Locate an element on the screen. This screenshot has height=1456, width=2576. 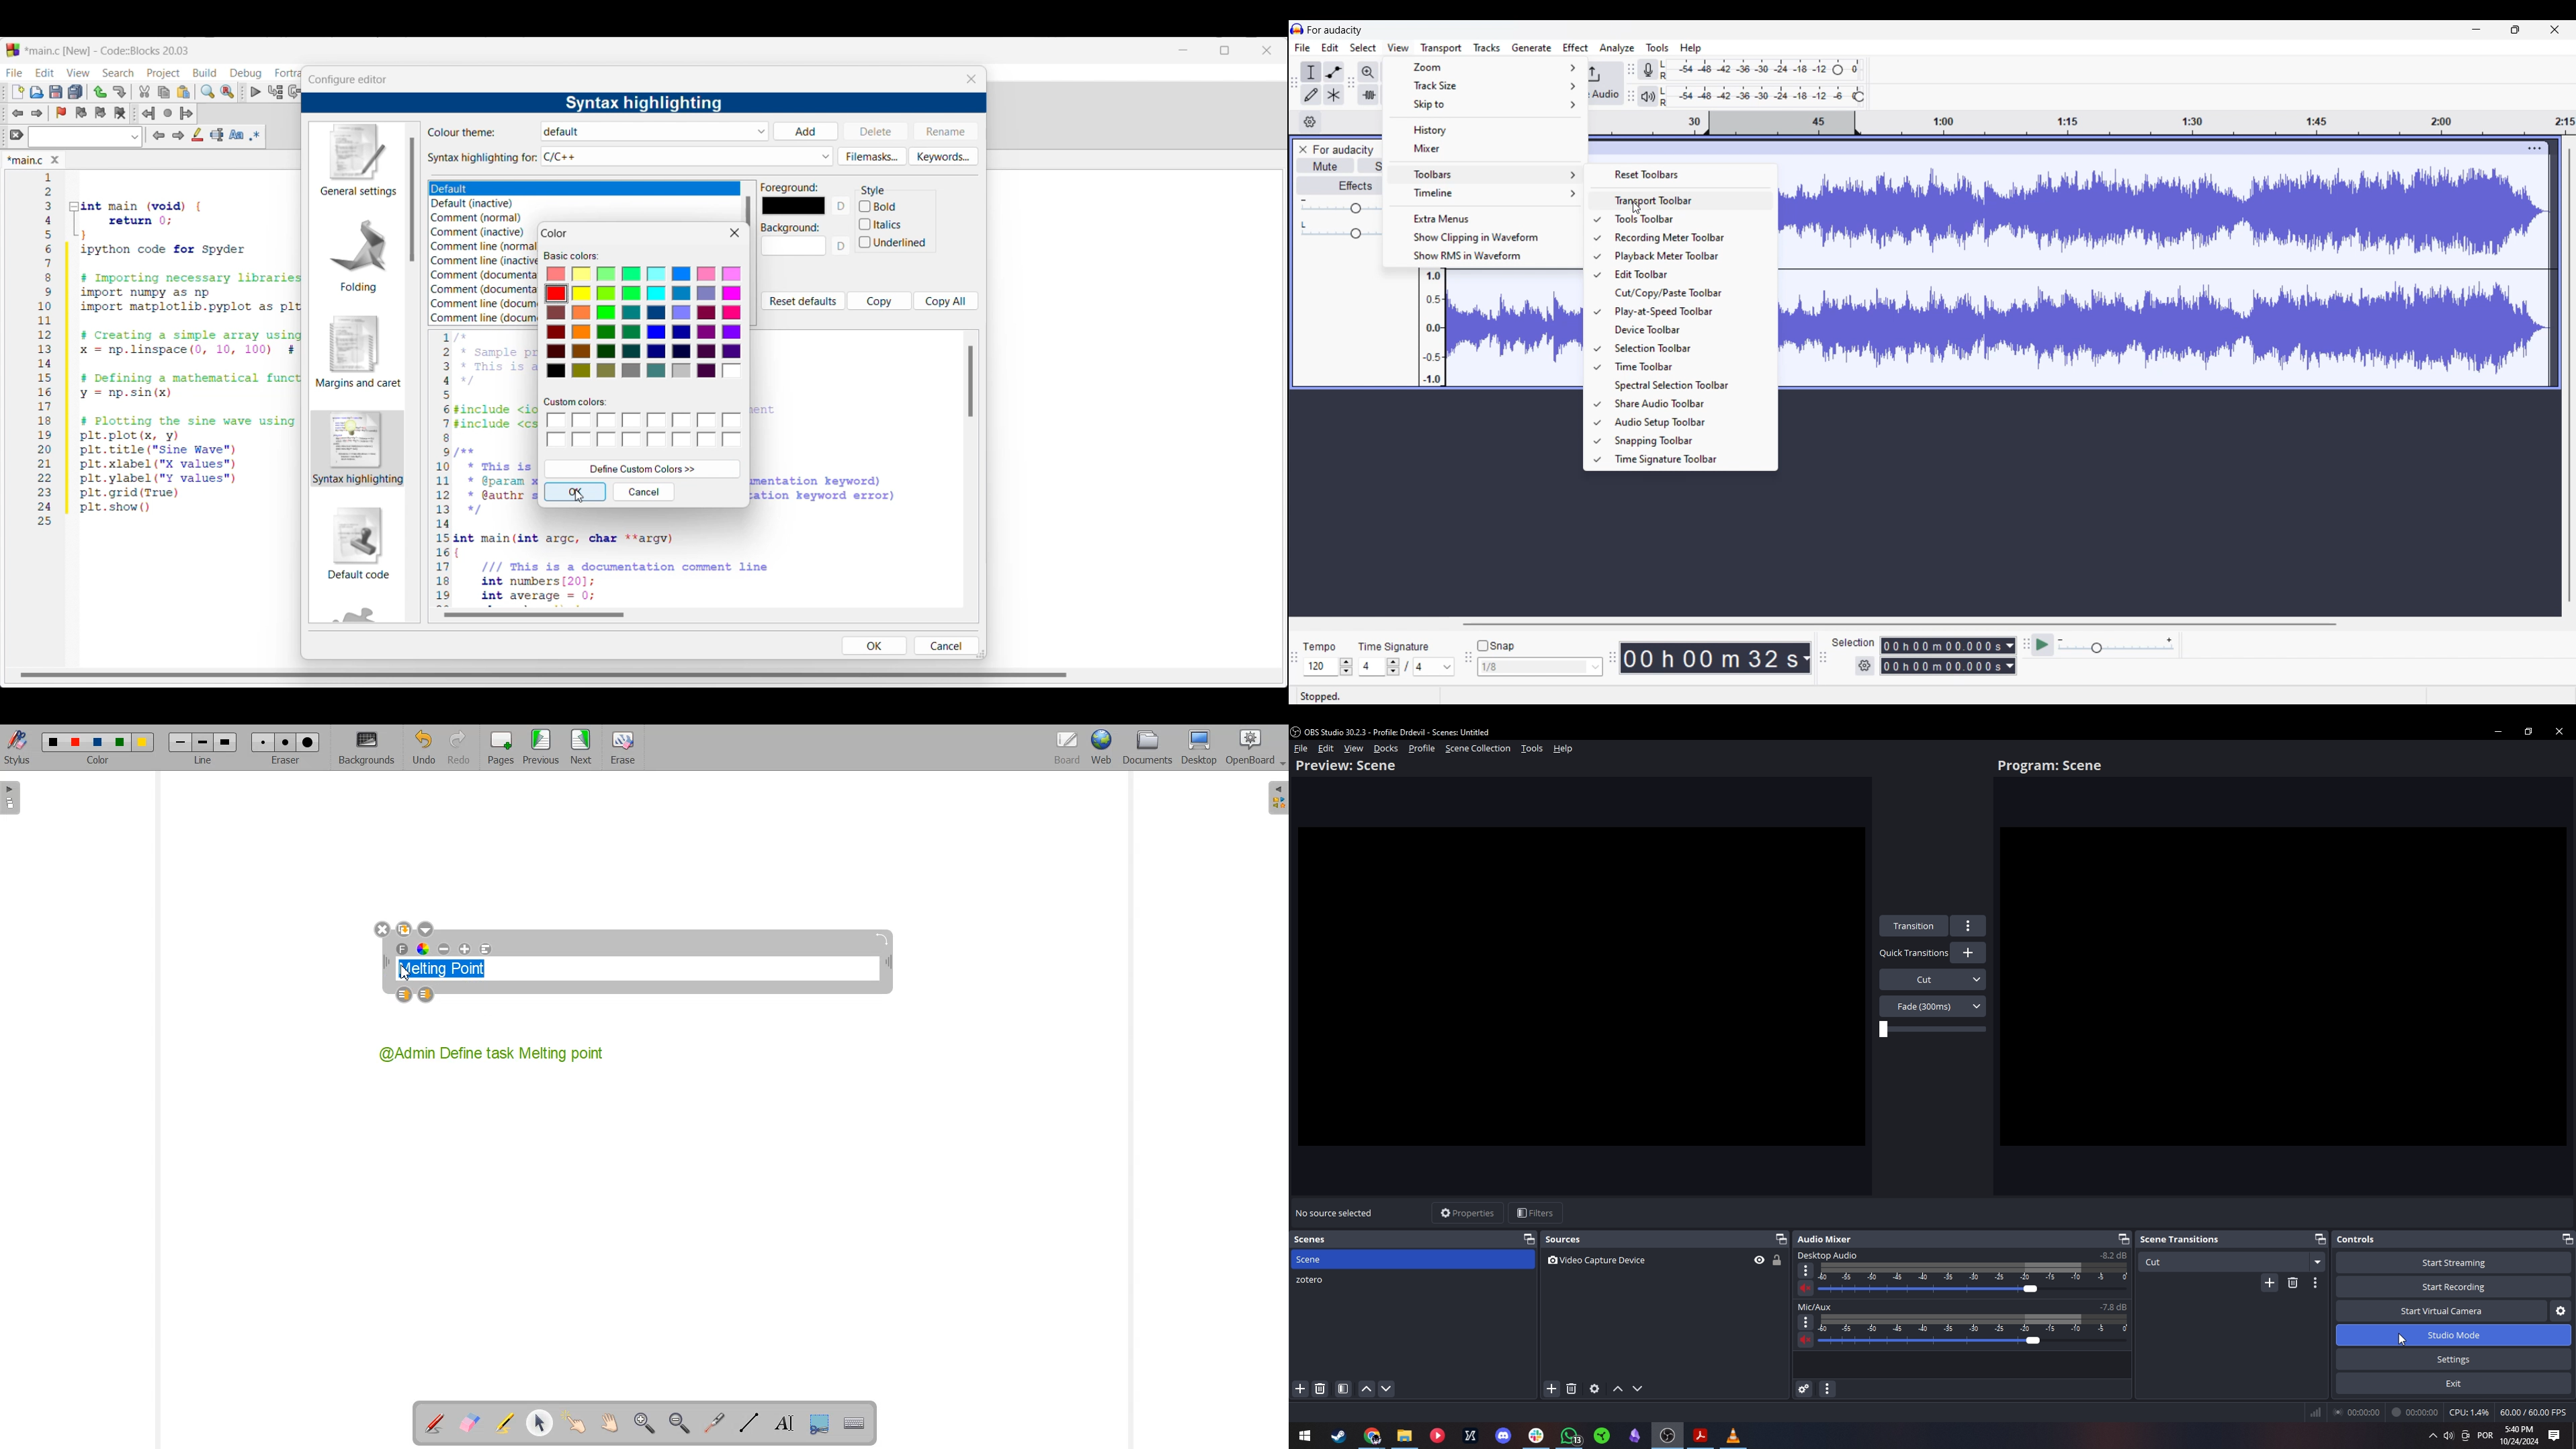
Indicates color theme options is located at coordinates (463, 132).